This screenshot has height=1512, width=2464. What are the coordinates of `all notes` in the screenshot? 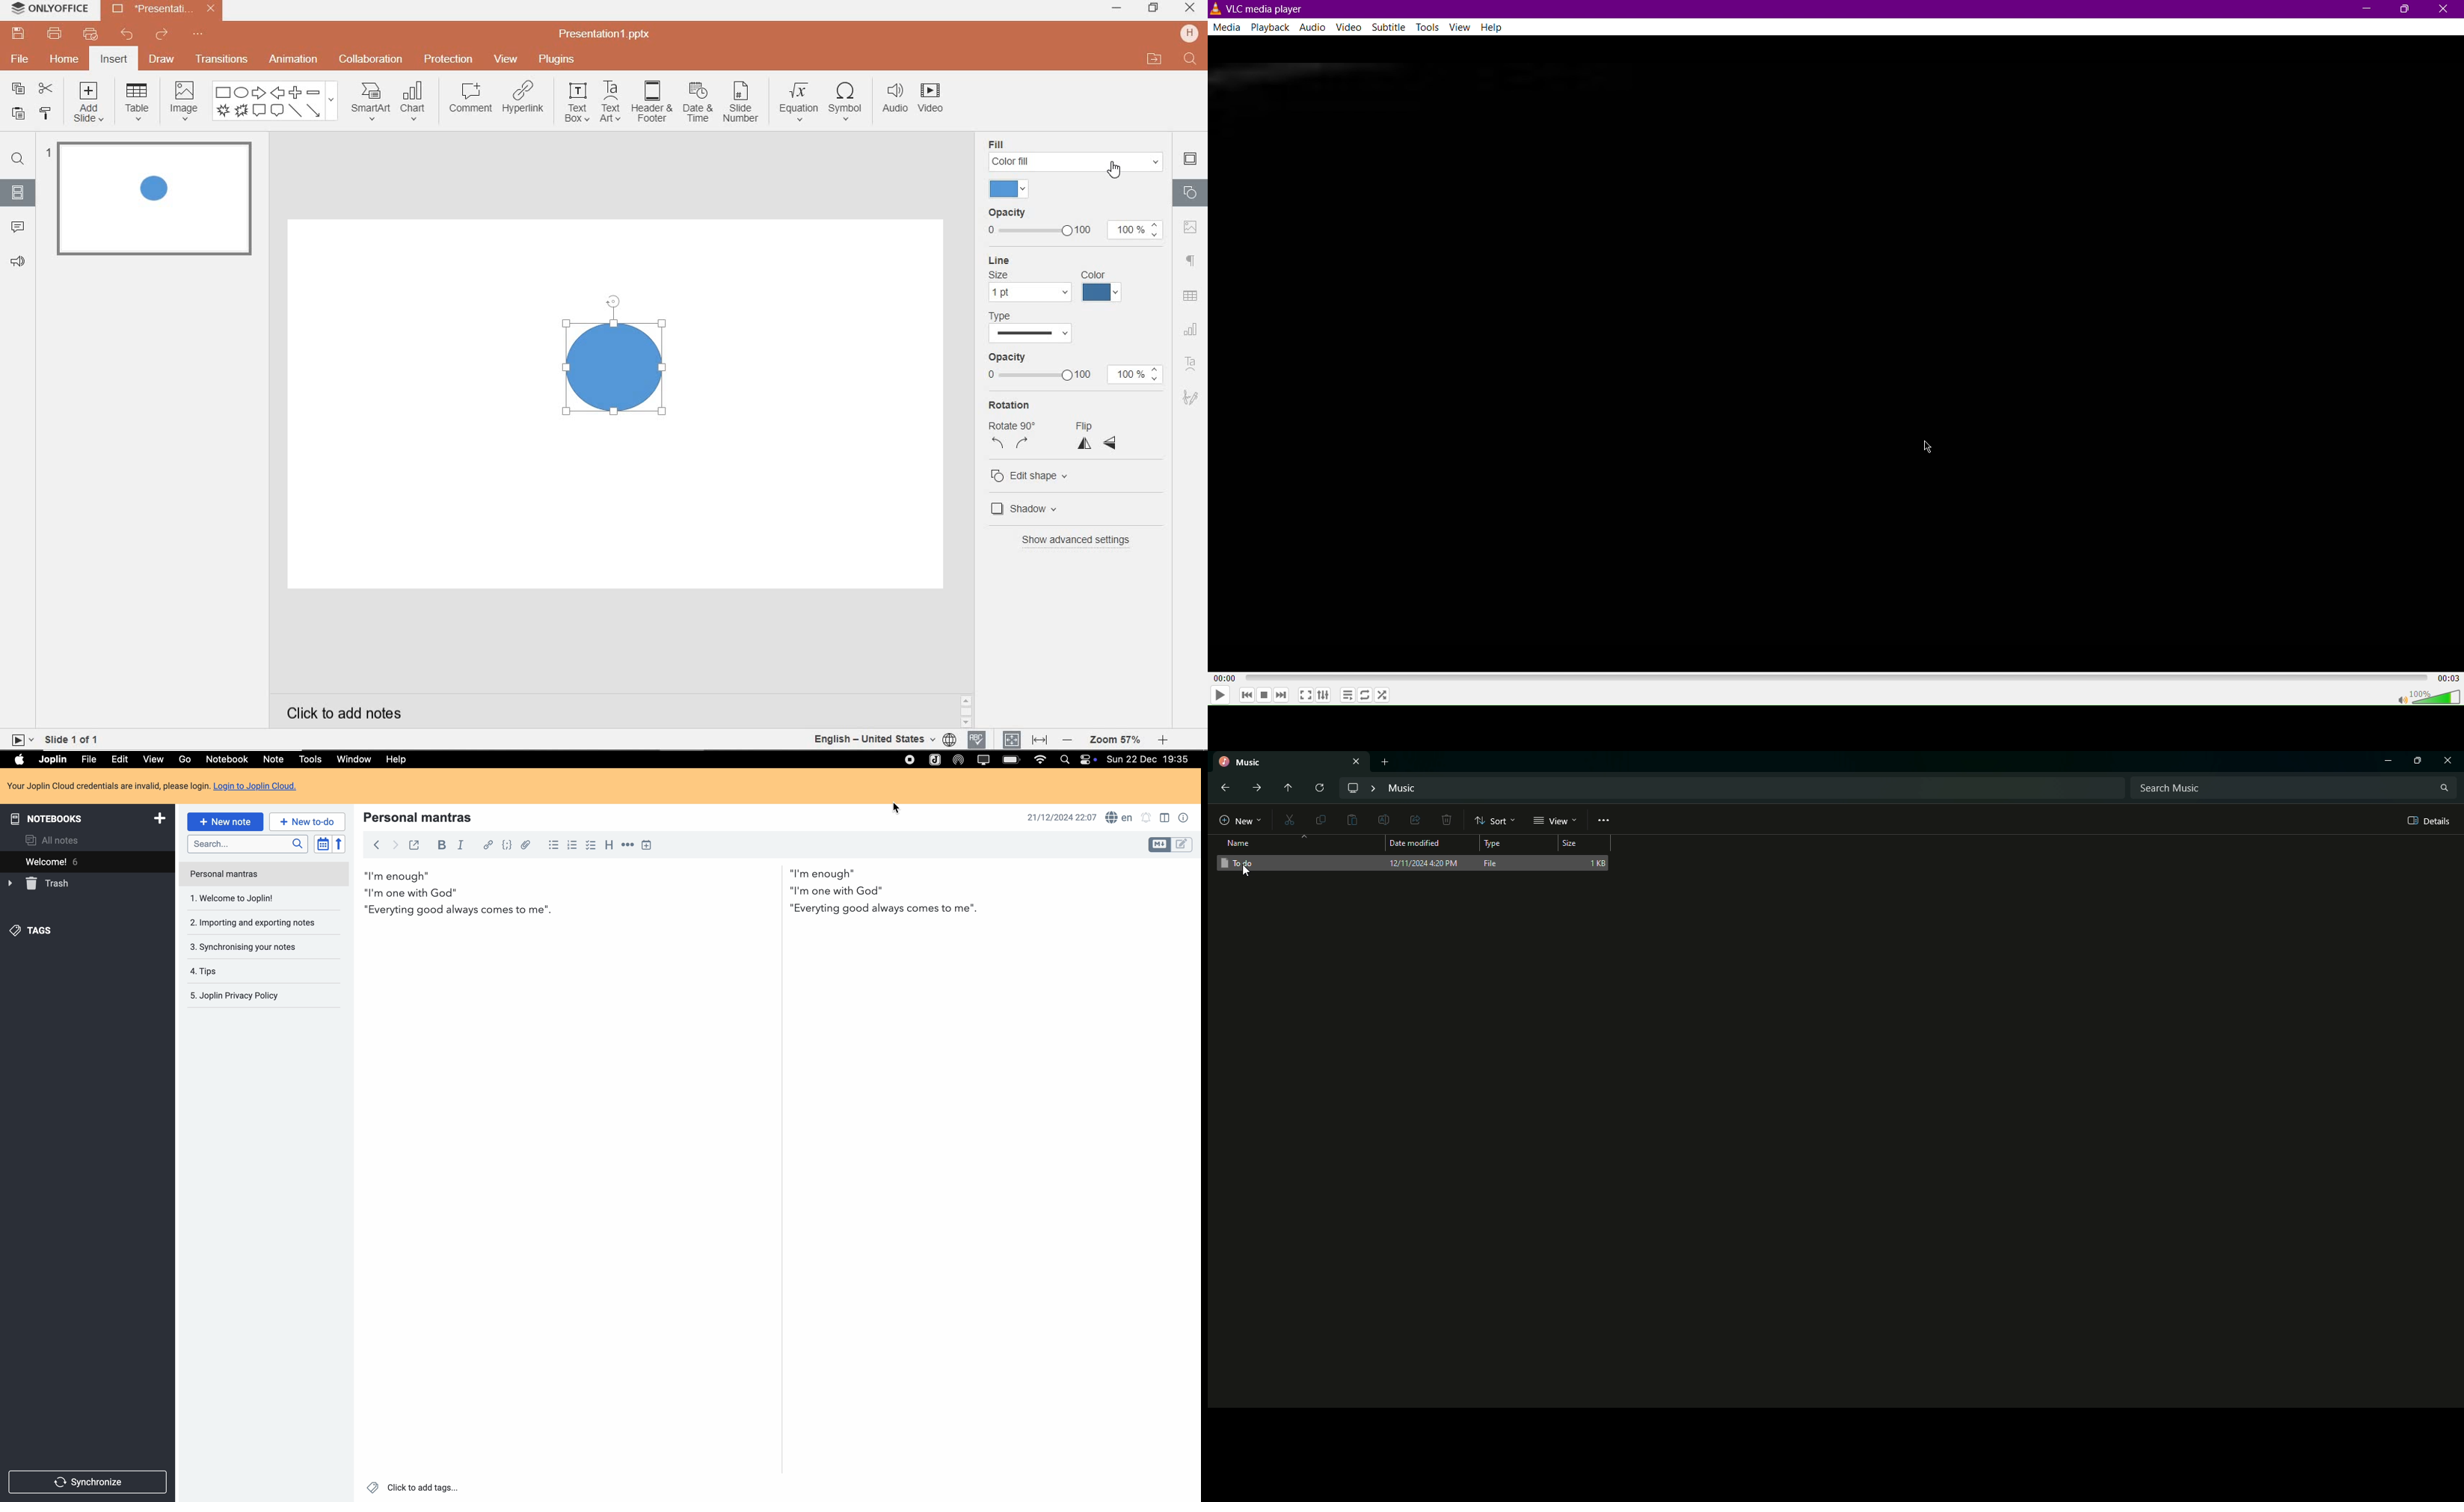 It's located at (53, 841).